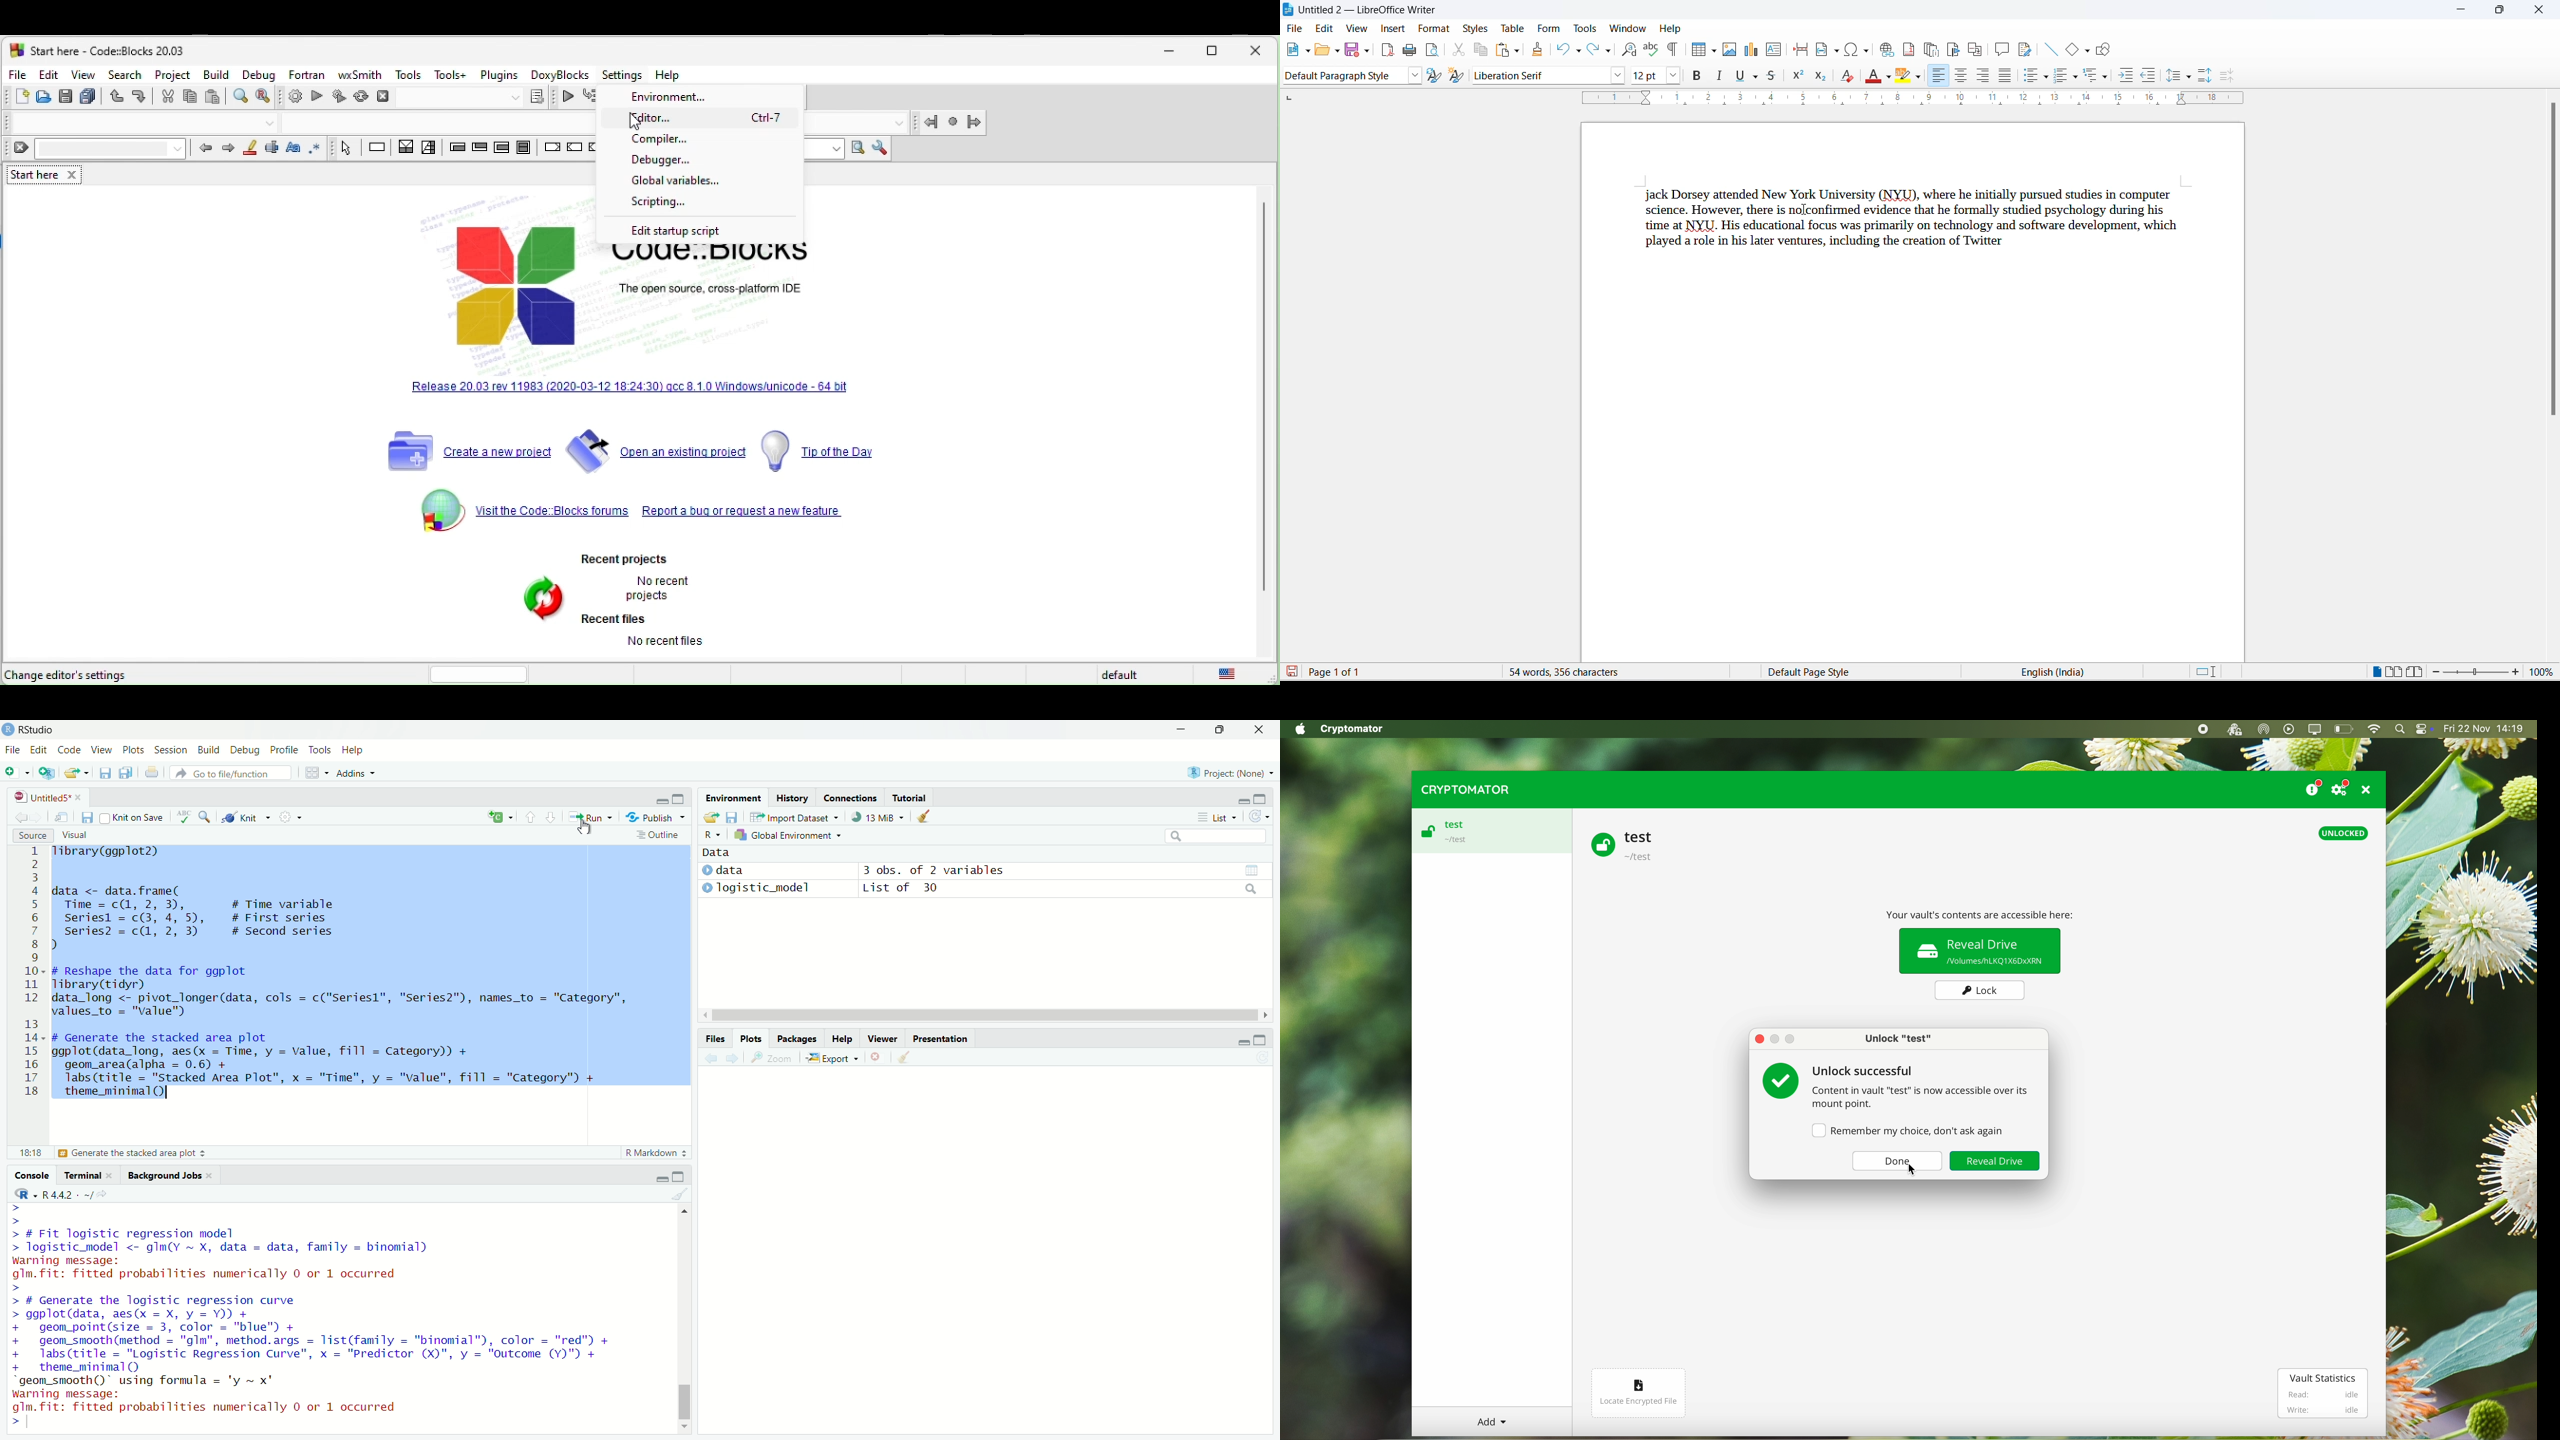 The height and width of the screenshot is (1456, 2576). I want to click on standard selection, so click(2206, 672).